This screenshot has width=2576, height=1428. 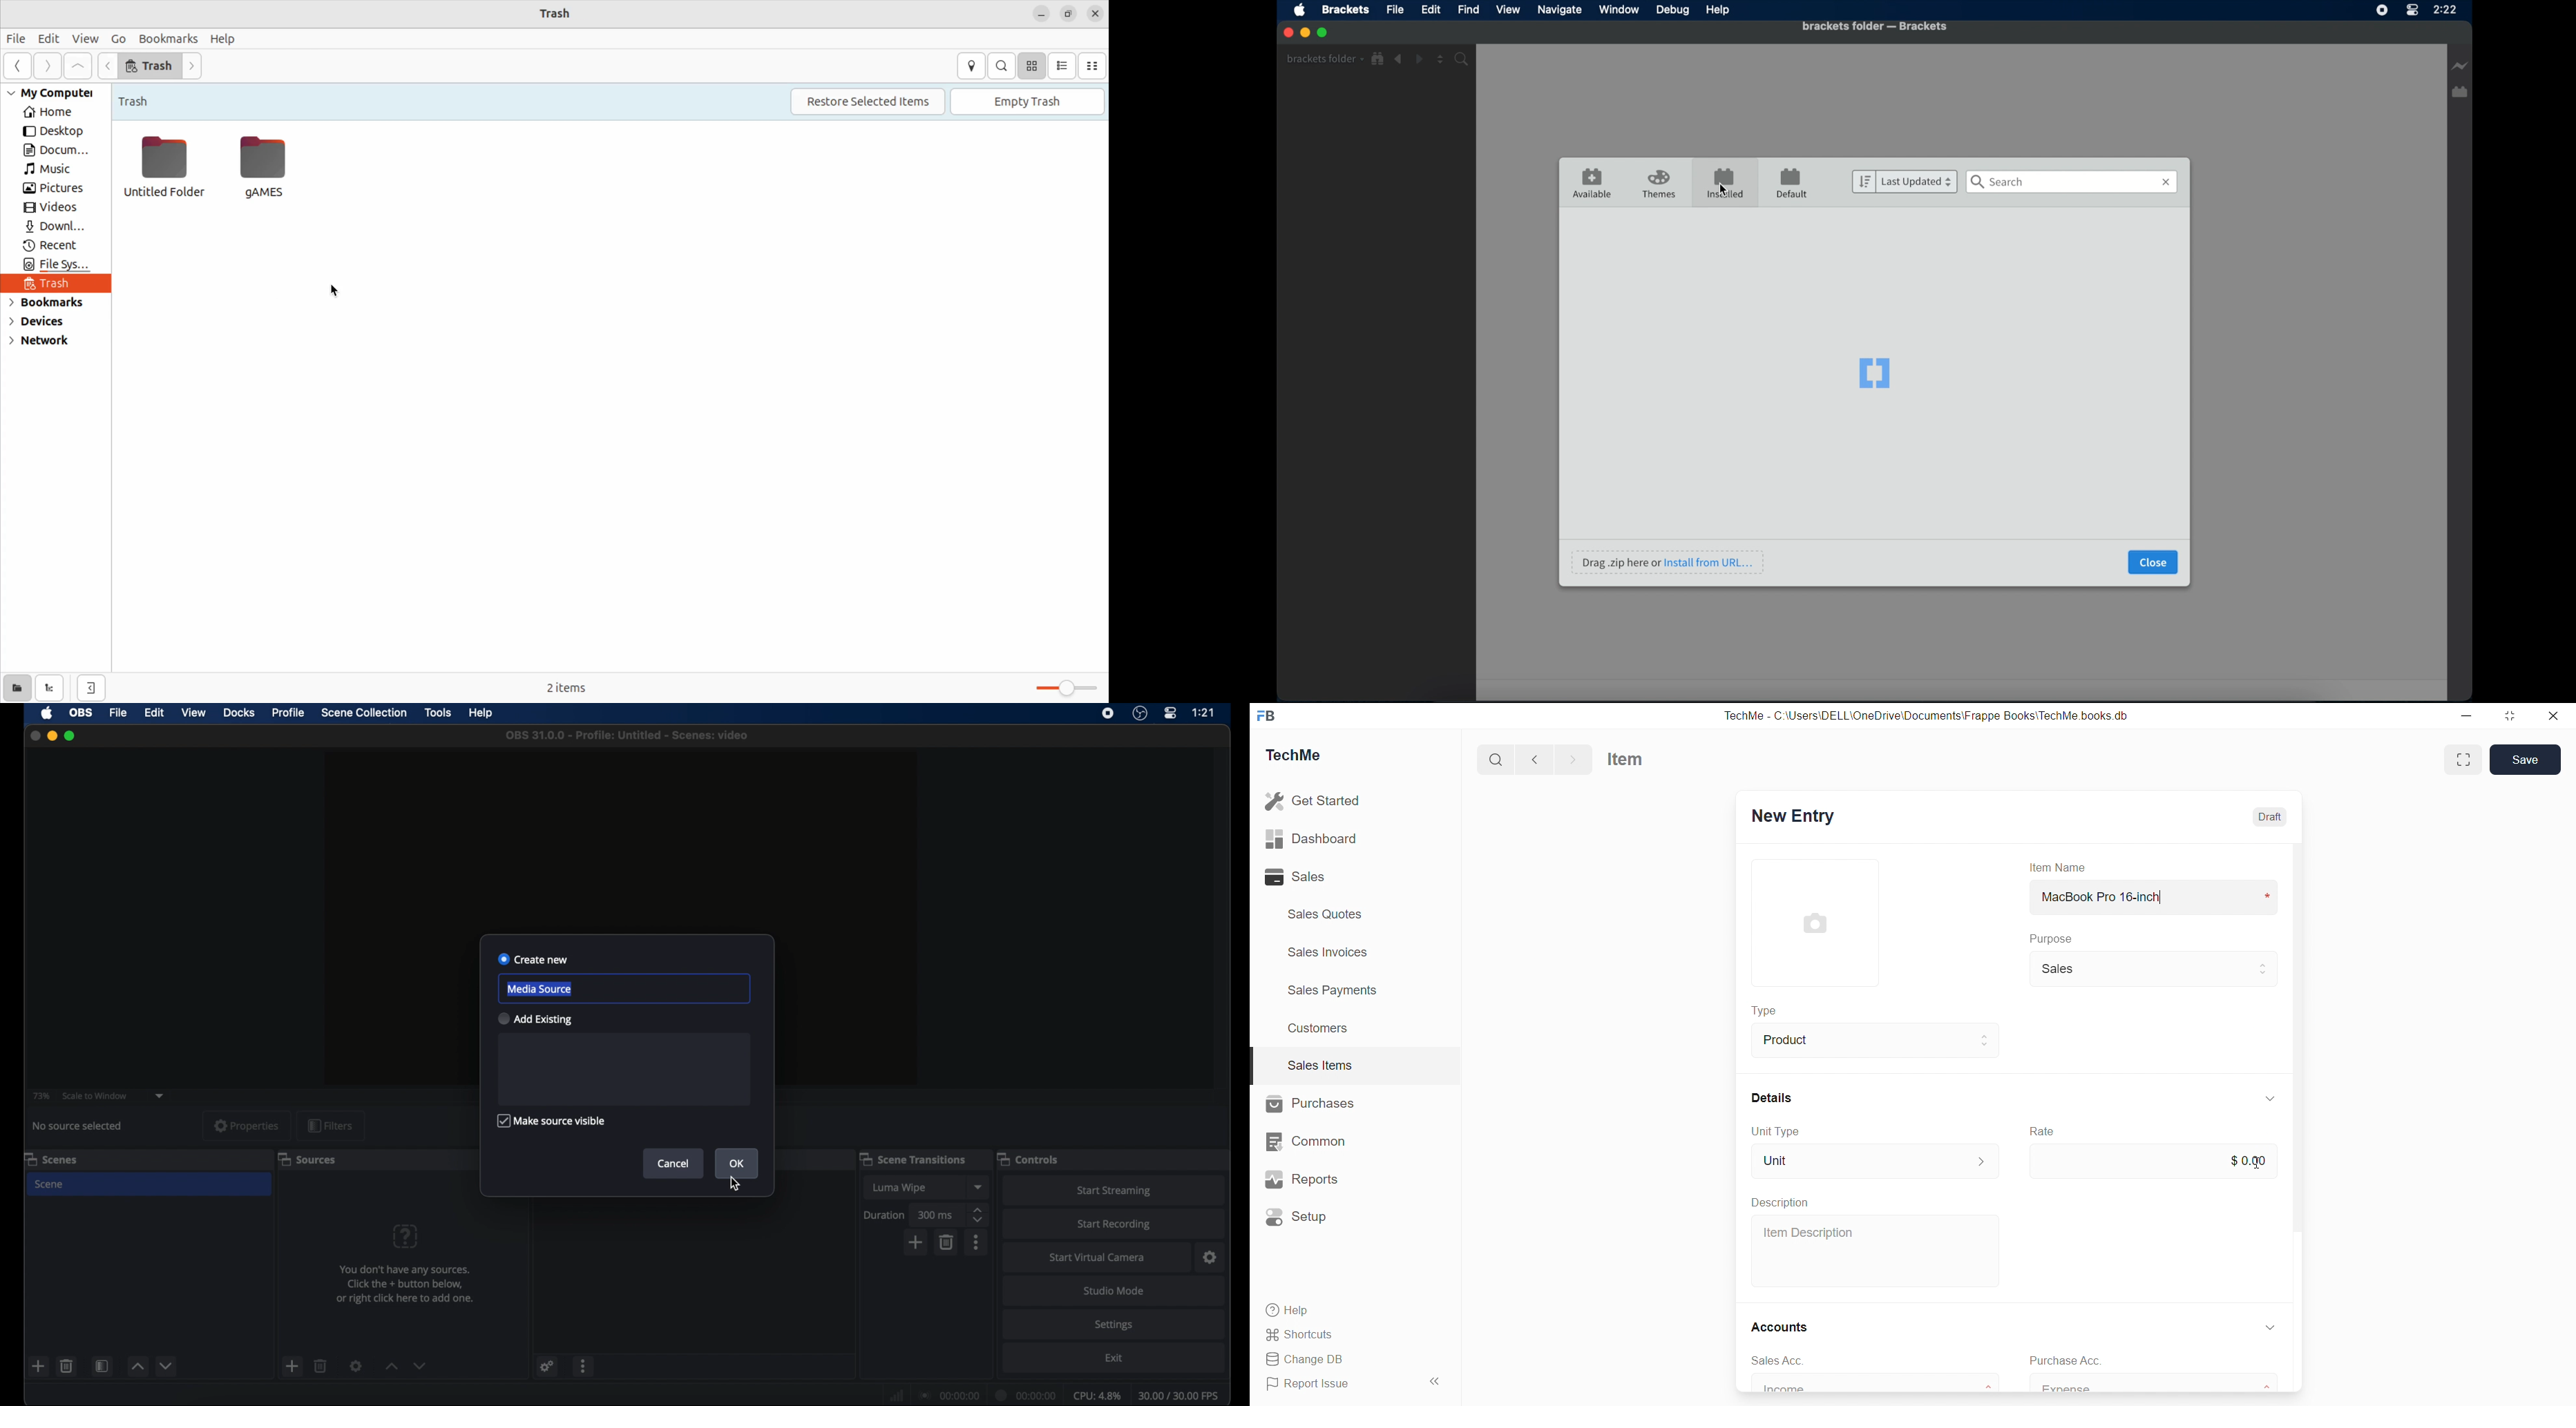 What do you see at coordinates (585, 1368) in the screenshot?
I see `more options` at bounding box center [585, 1368].